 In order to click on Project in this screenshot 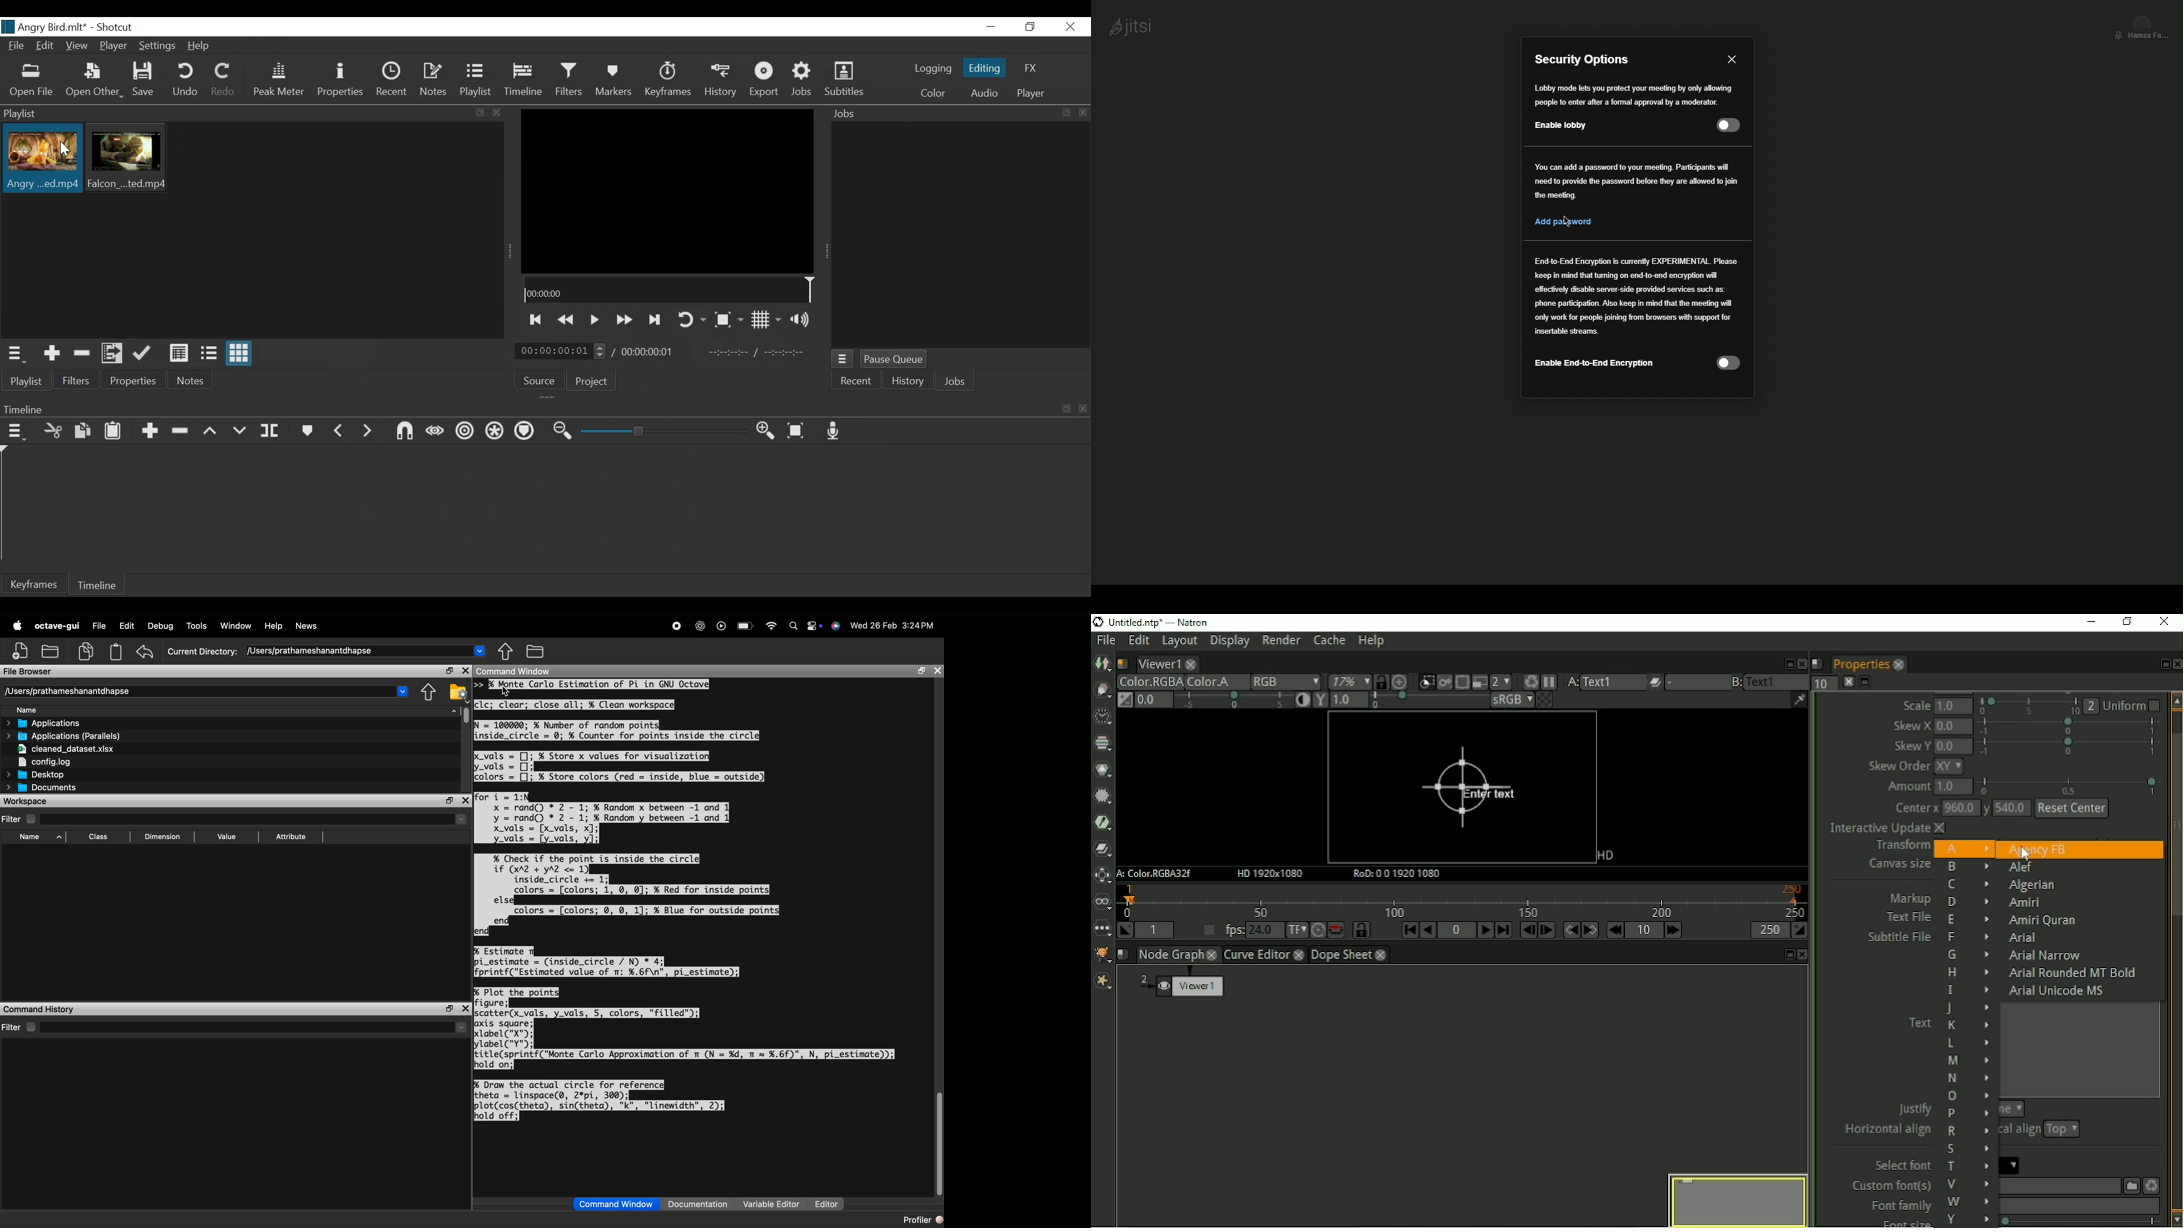, I will do `click(592, 380)`.